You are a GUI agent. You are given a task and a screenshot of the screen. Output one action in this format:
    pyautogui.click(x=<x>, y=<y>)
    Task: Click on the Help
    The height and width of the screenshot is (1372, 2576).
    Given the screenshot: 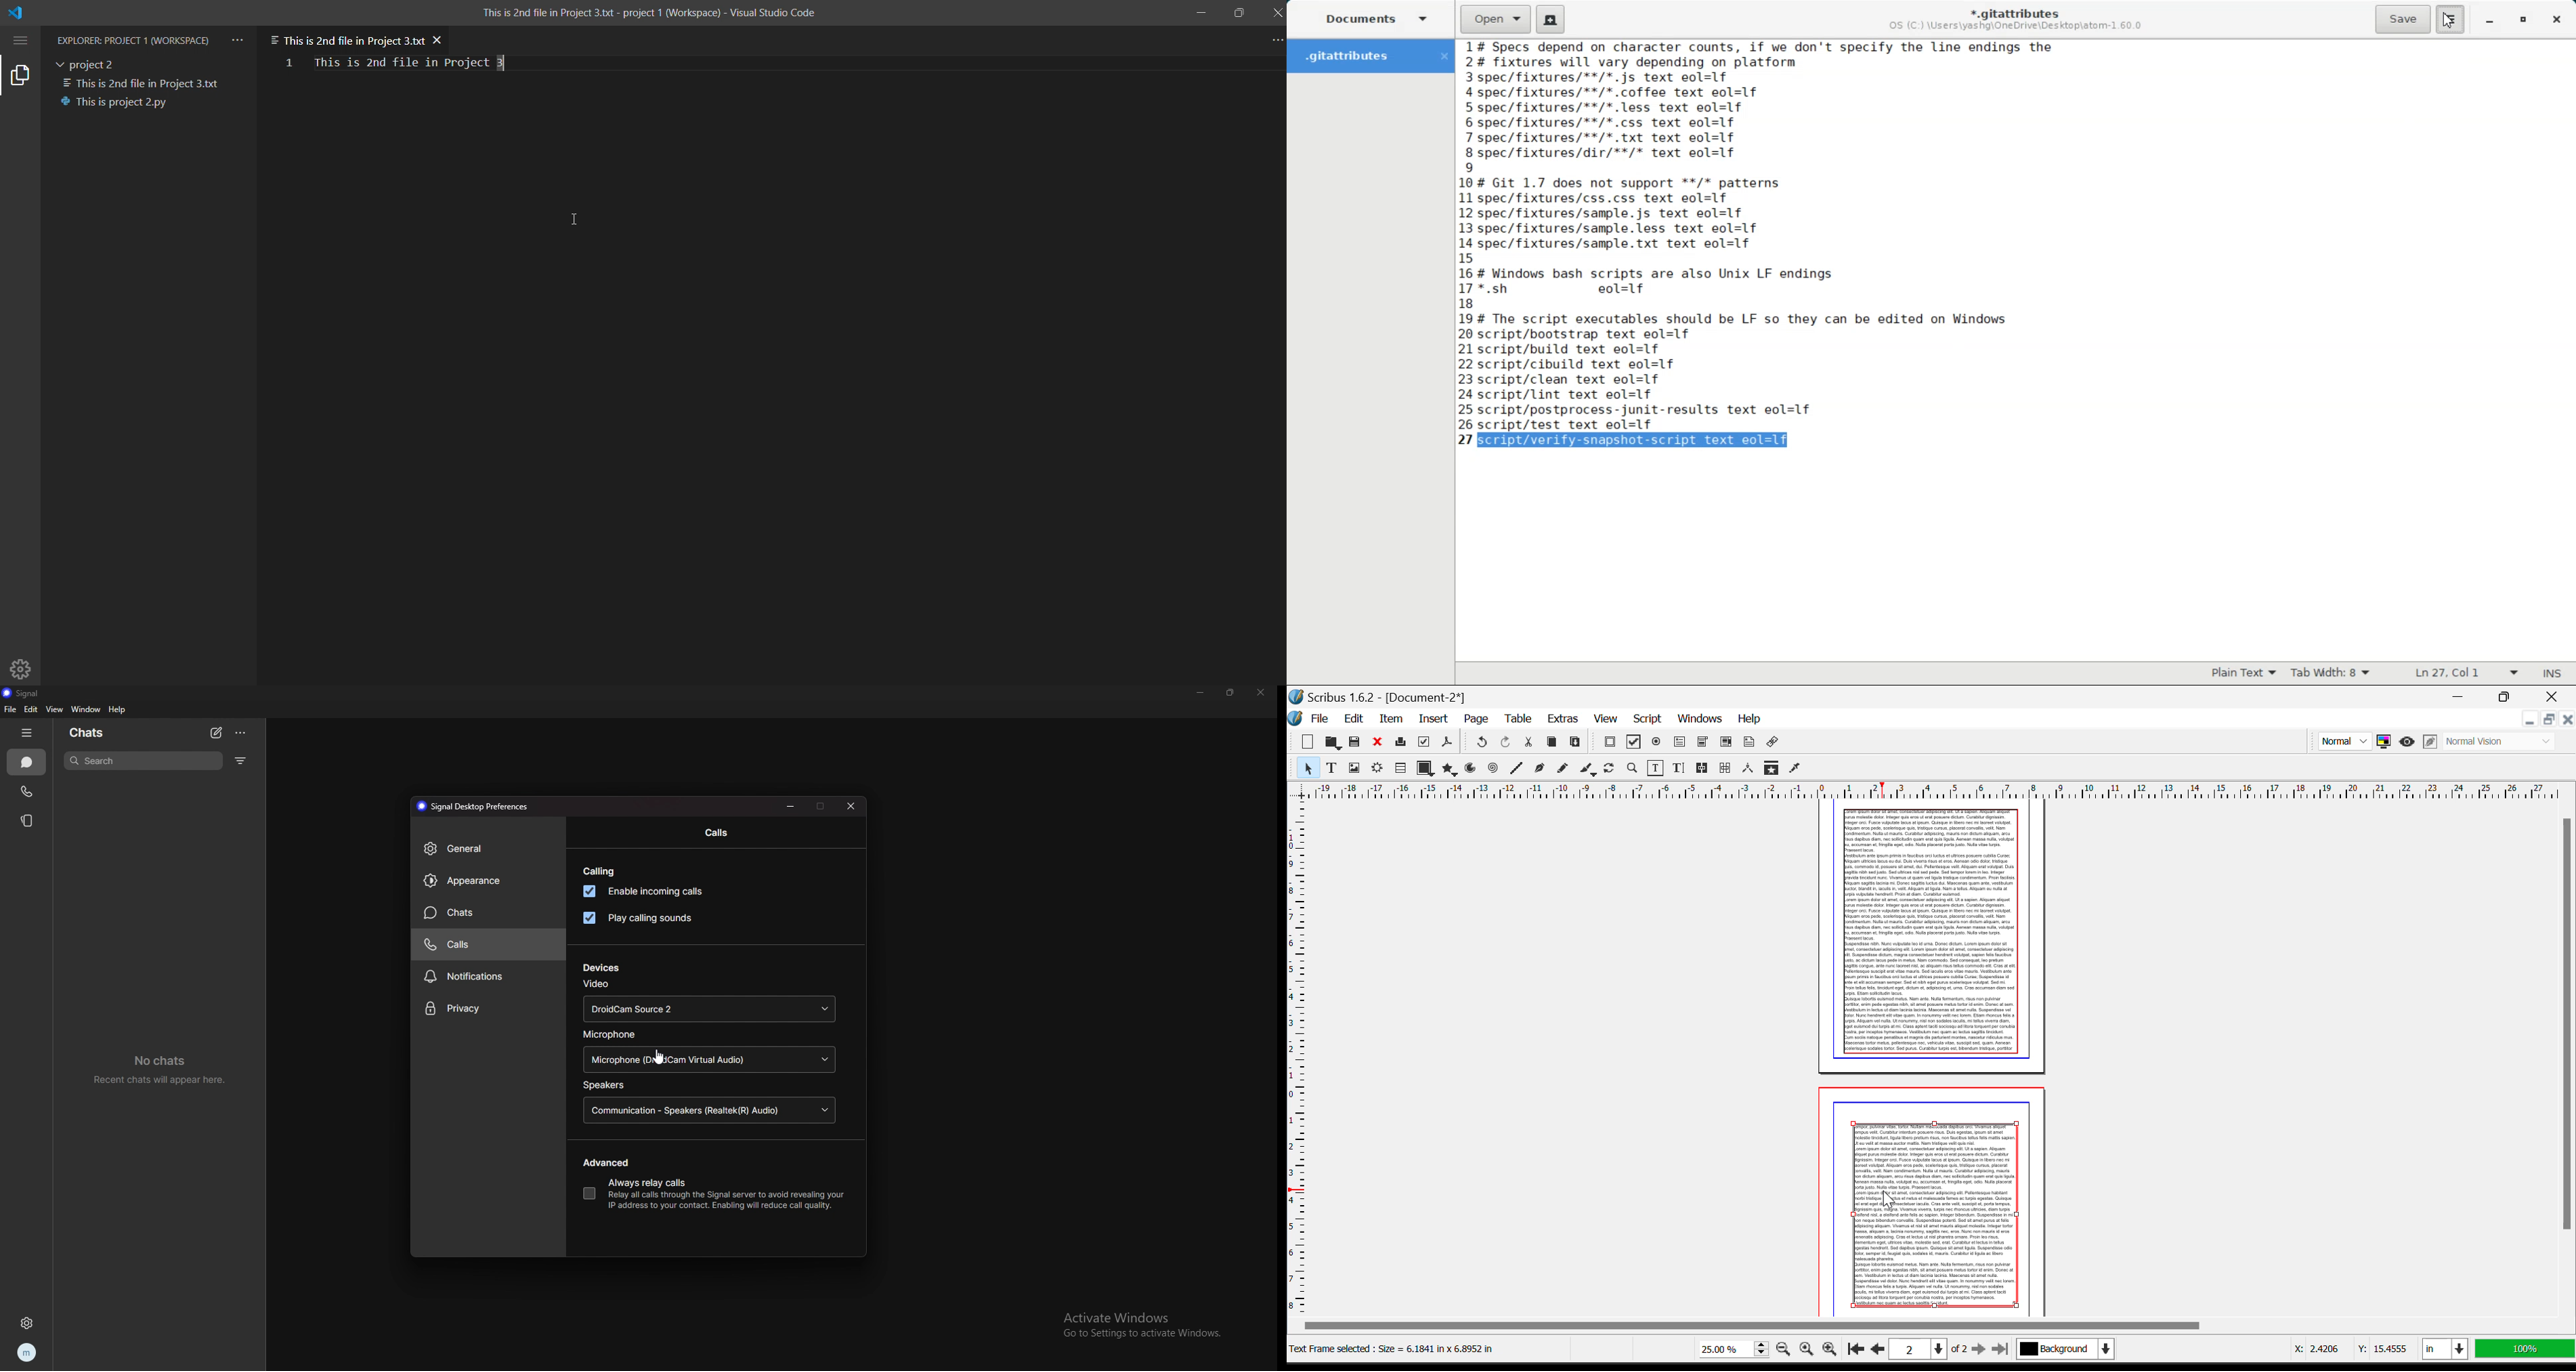 What is the action you would take?
    pyautogui.click(x=1749, y=719)
    